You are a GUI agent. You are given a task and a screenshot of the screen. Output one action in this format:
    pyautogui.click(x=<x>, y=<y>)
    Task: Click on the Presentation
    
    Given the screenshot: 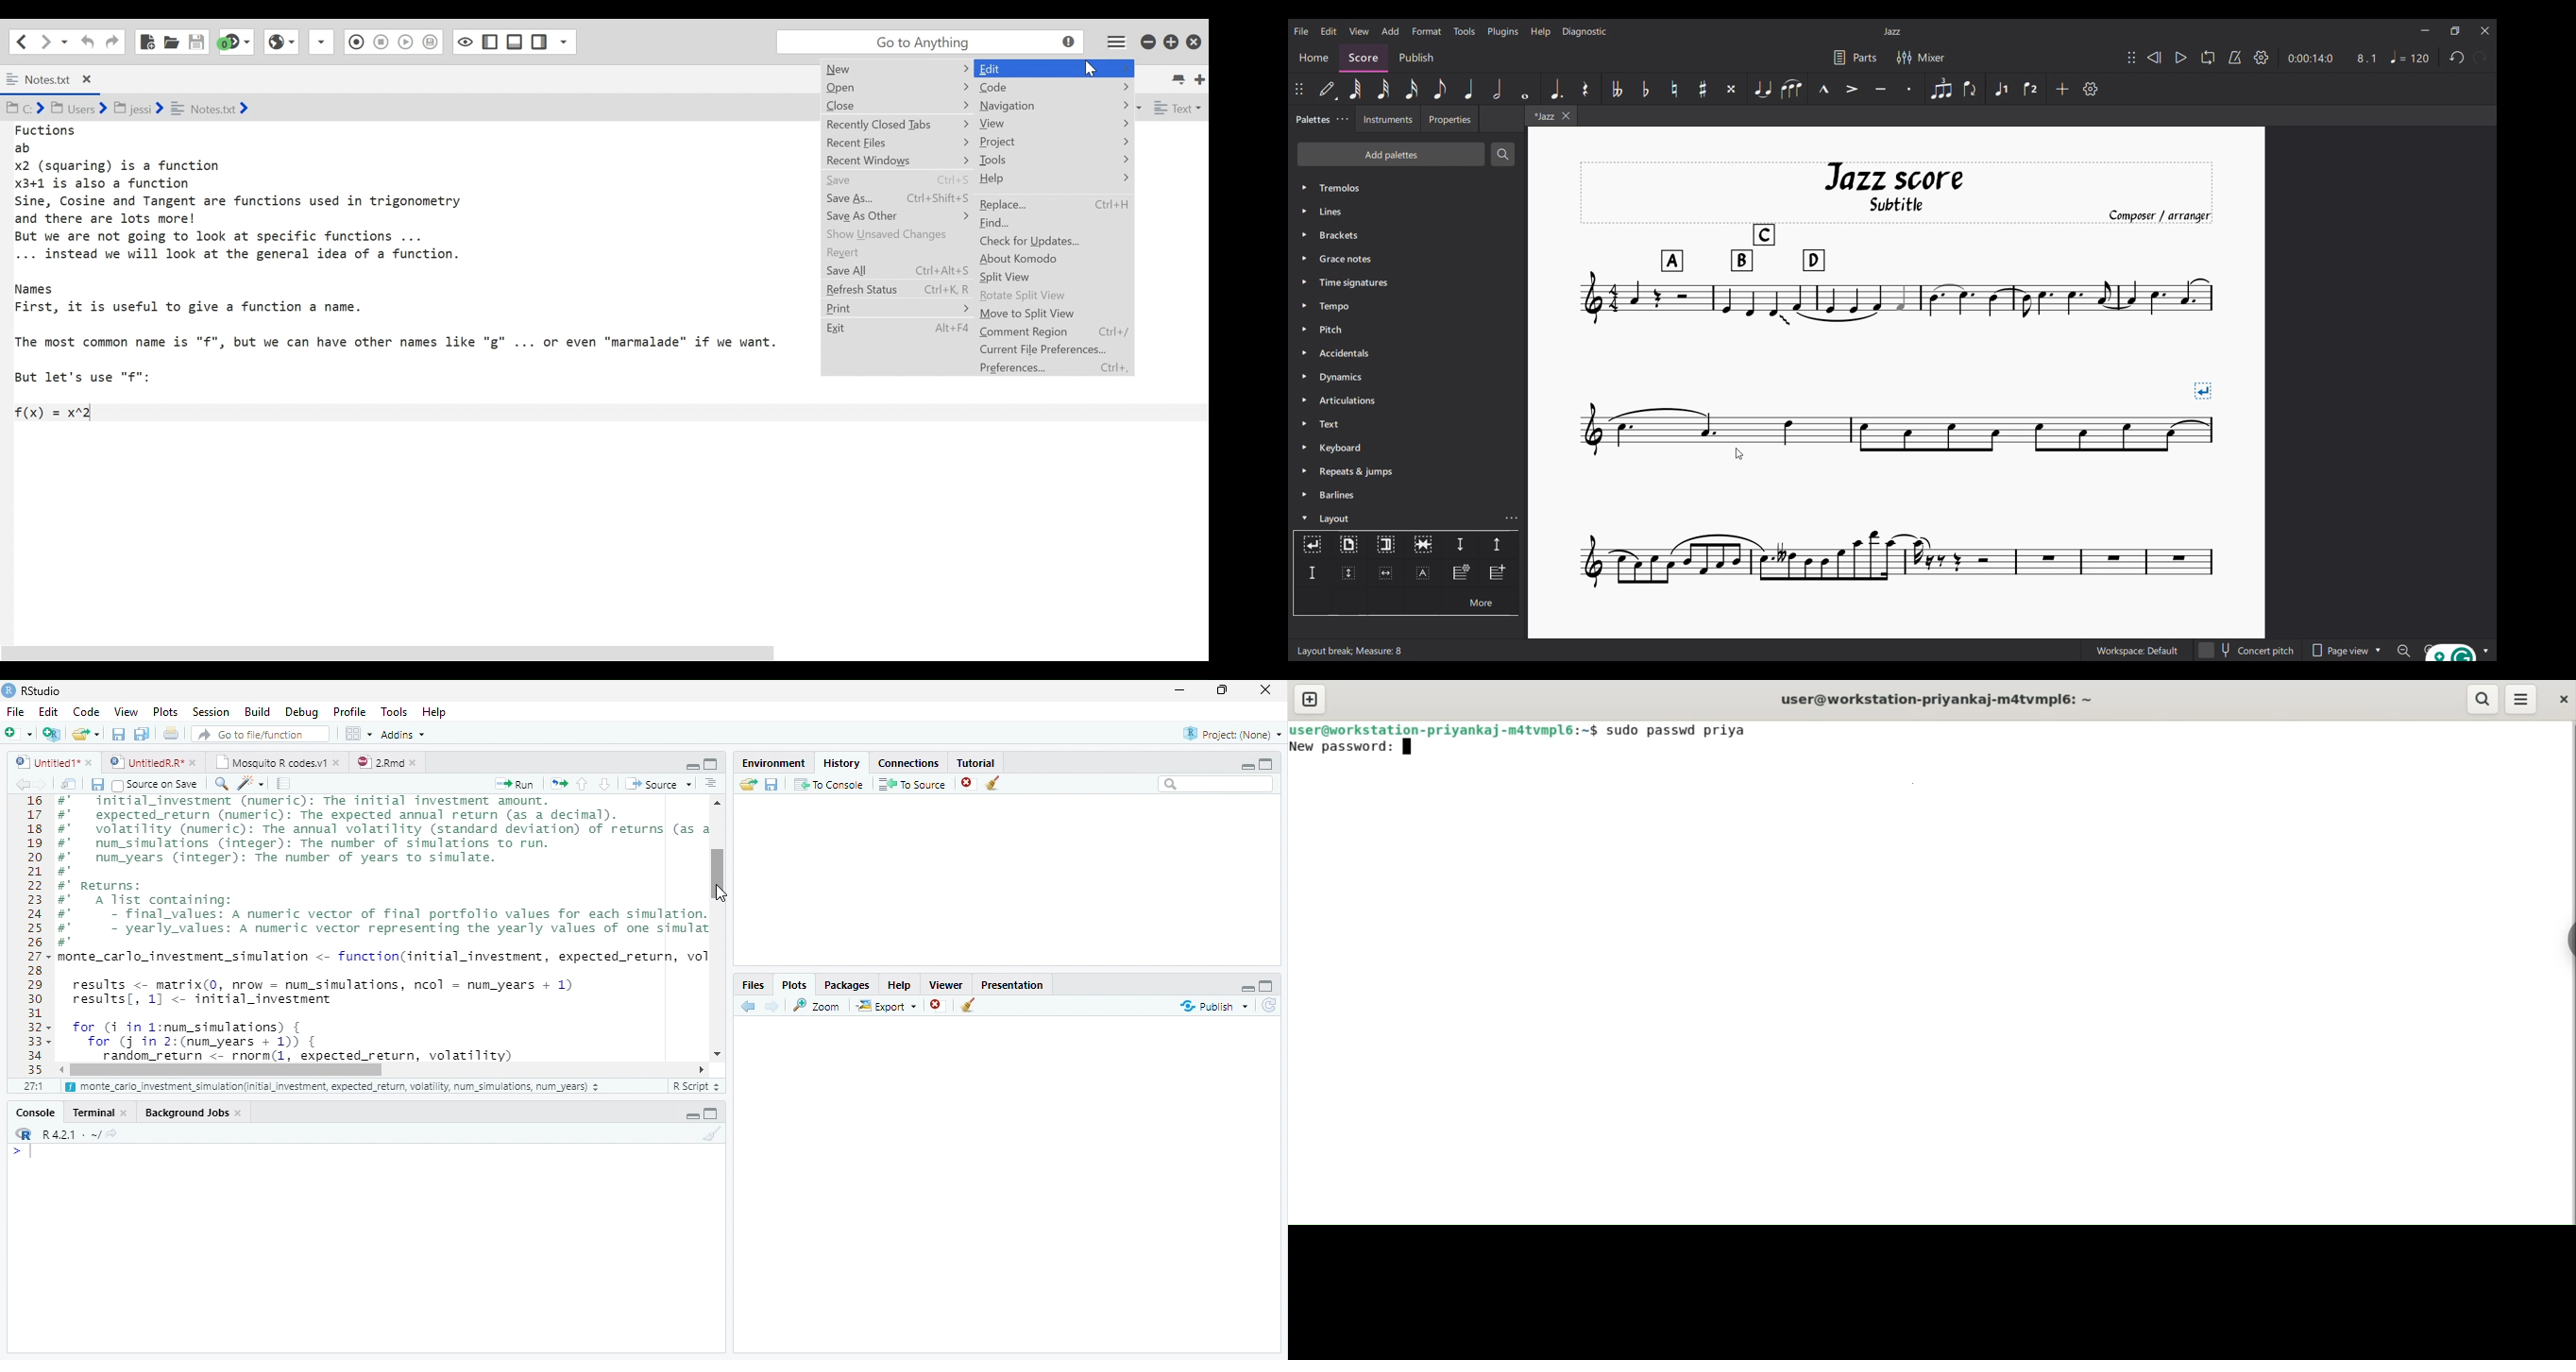 What is the action you would take?
    pyautogui.click(x=1012, y=983)
    